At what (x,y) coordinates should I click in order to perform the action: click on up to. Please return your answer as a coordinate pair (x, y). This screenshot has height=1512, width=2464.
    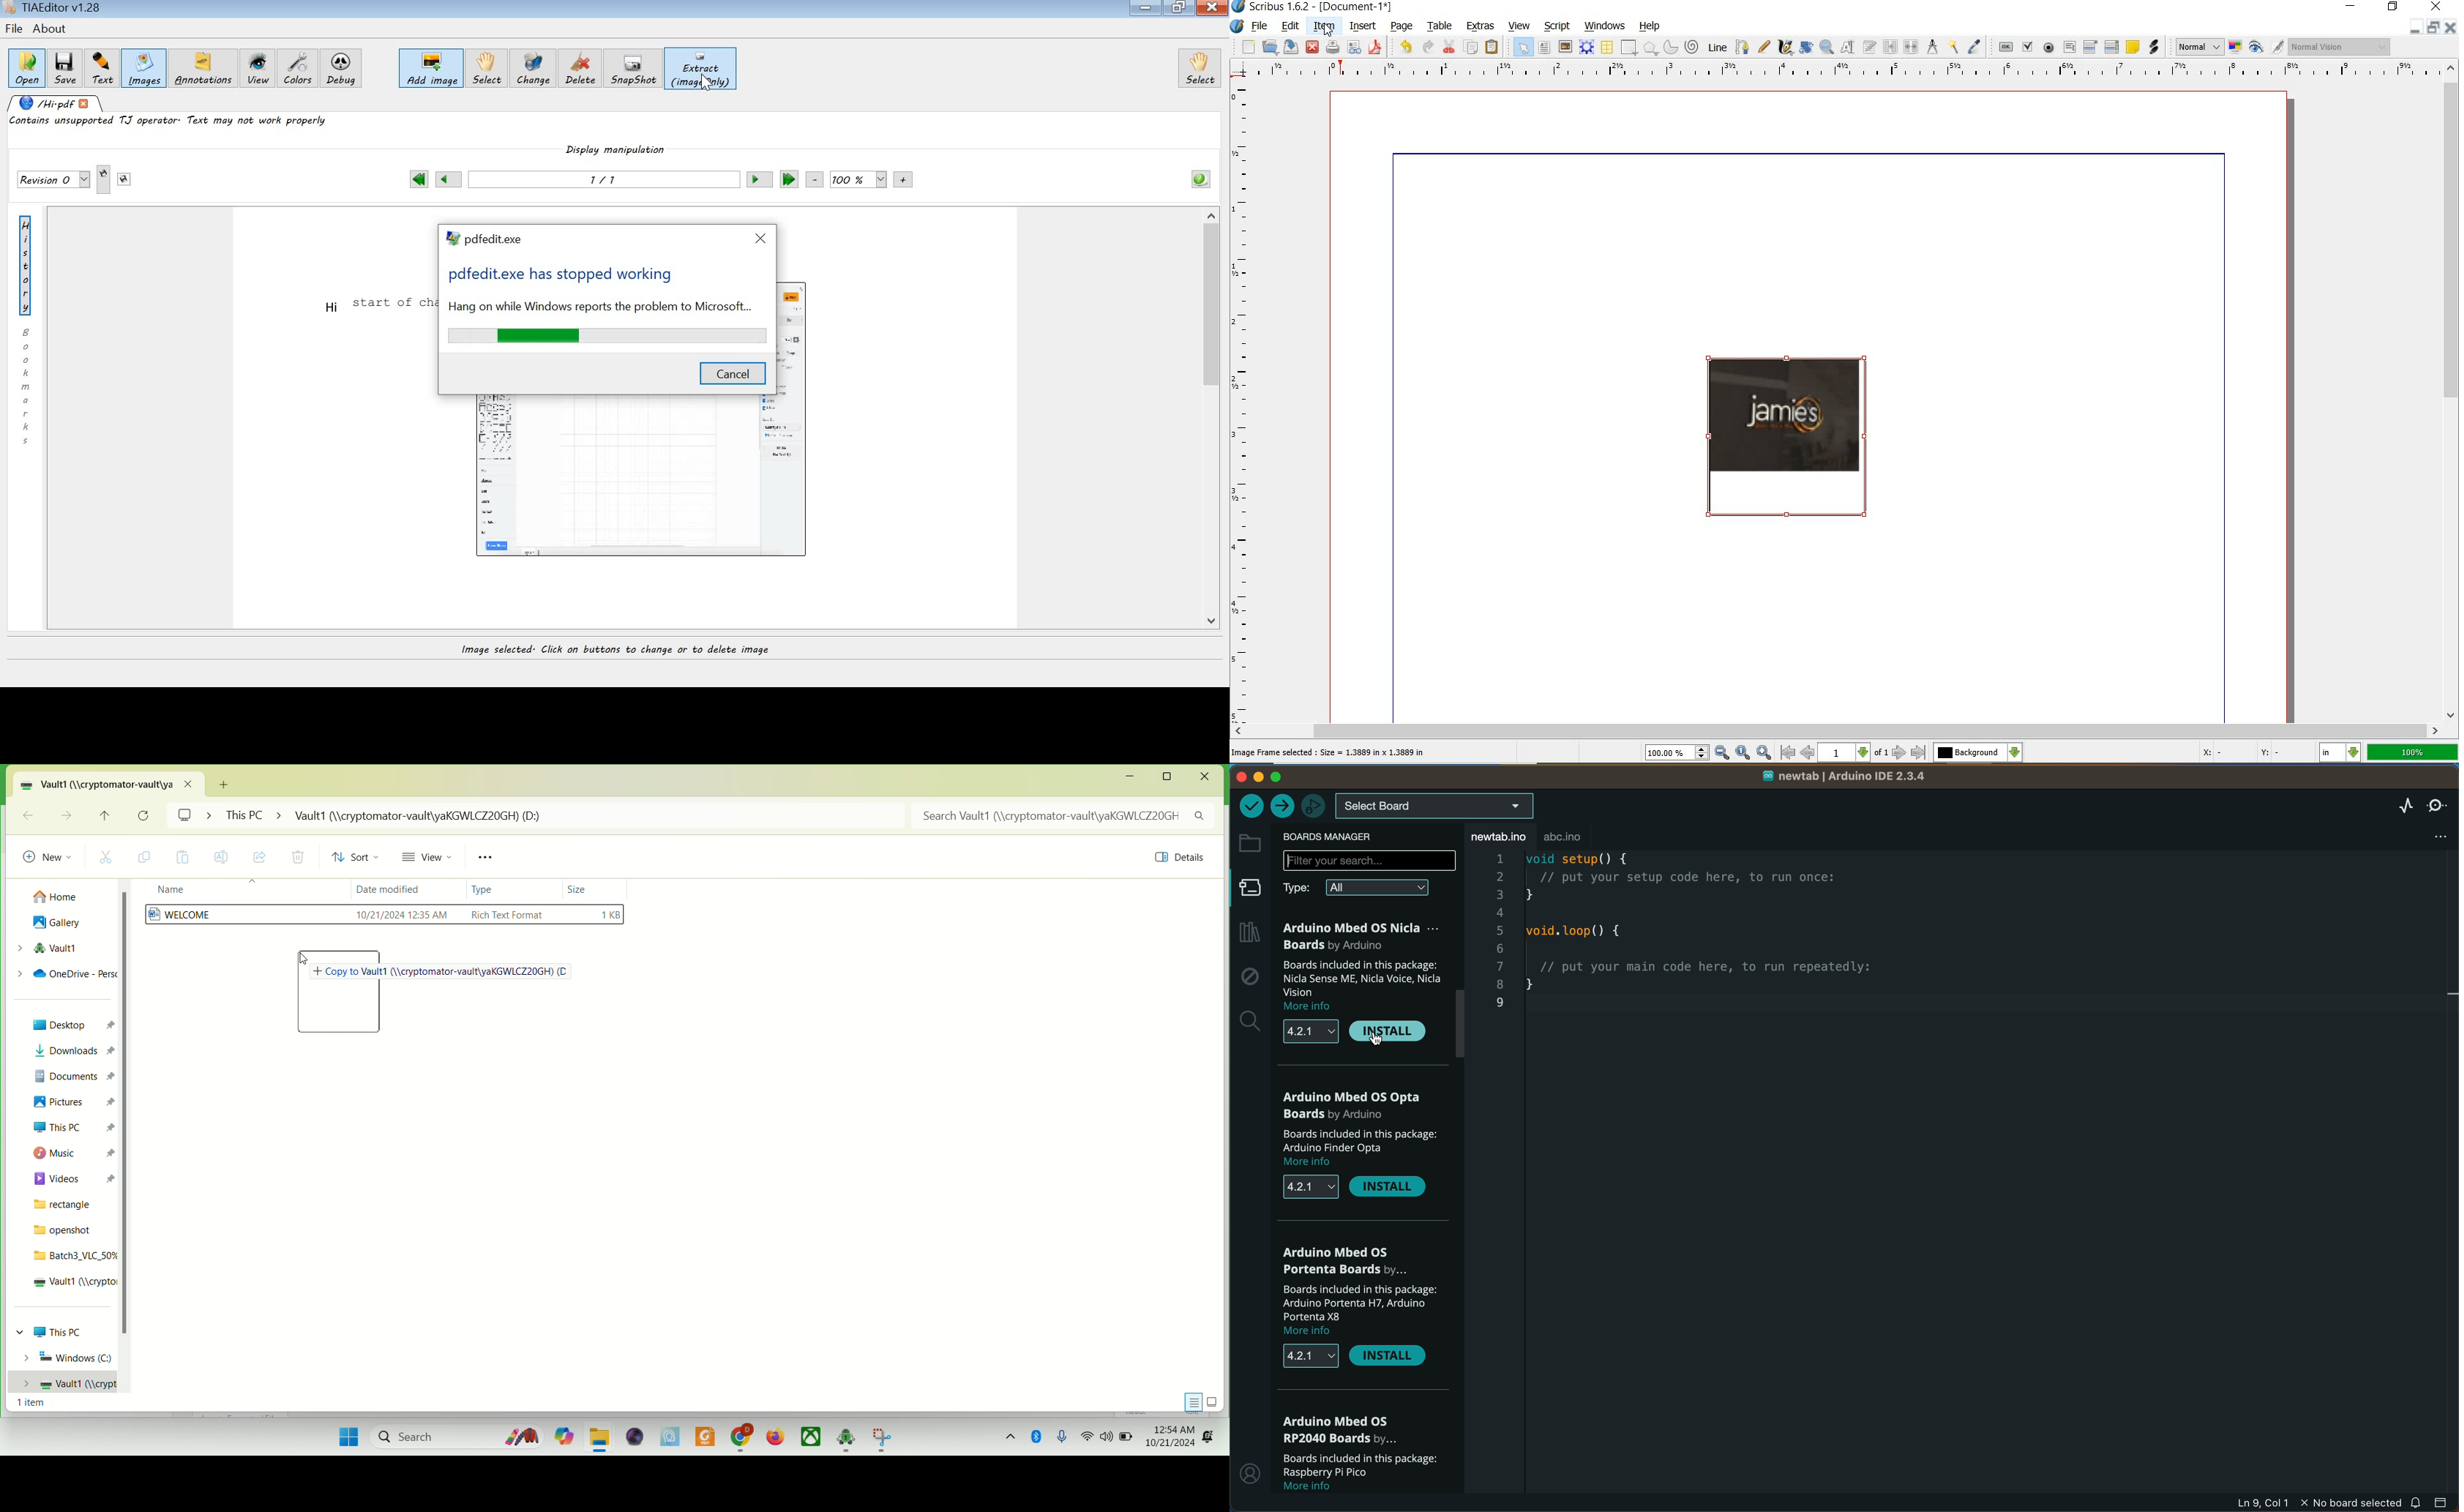
    Looking at the image, I should click on (108, 818).